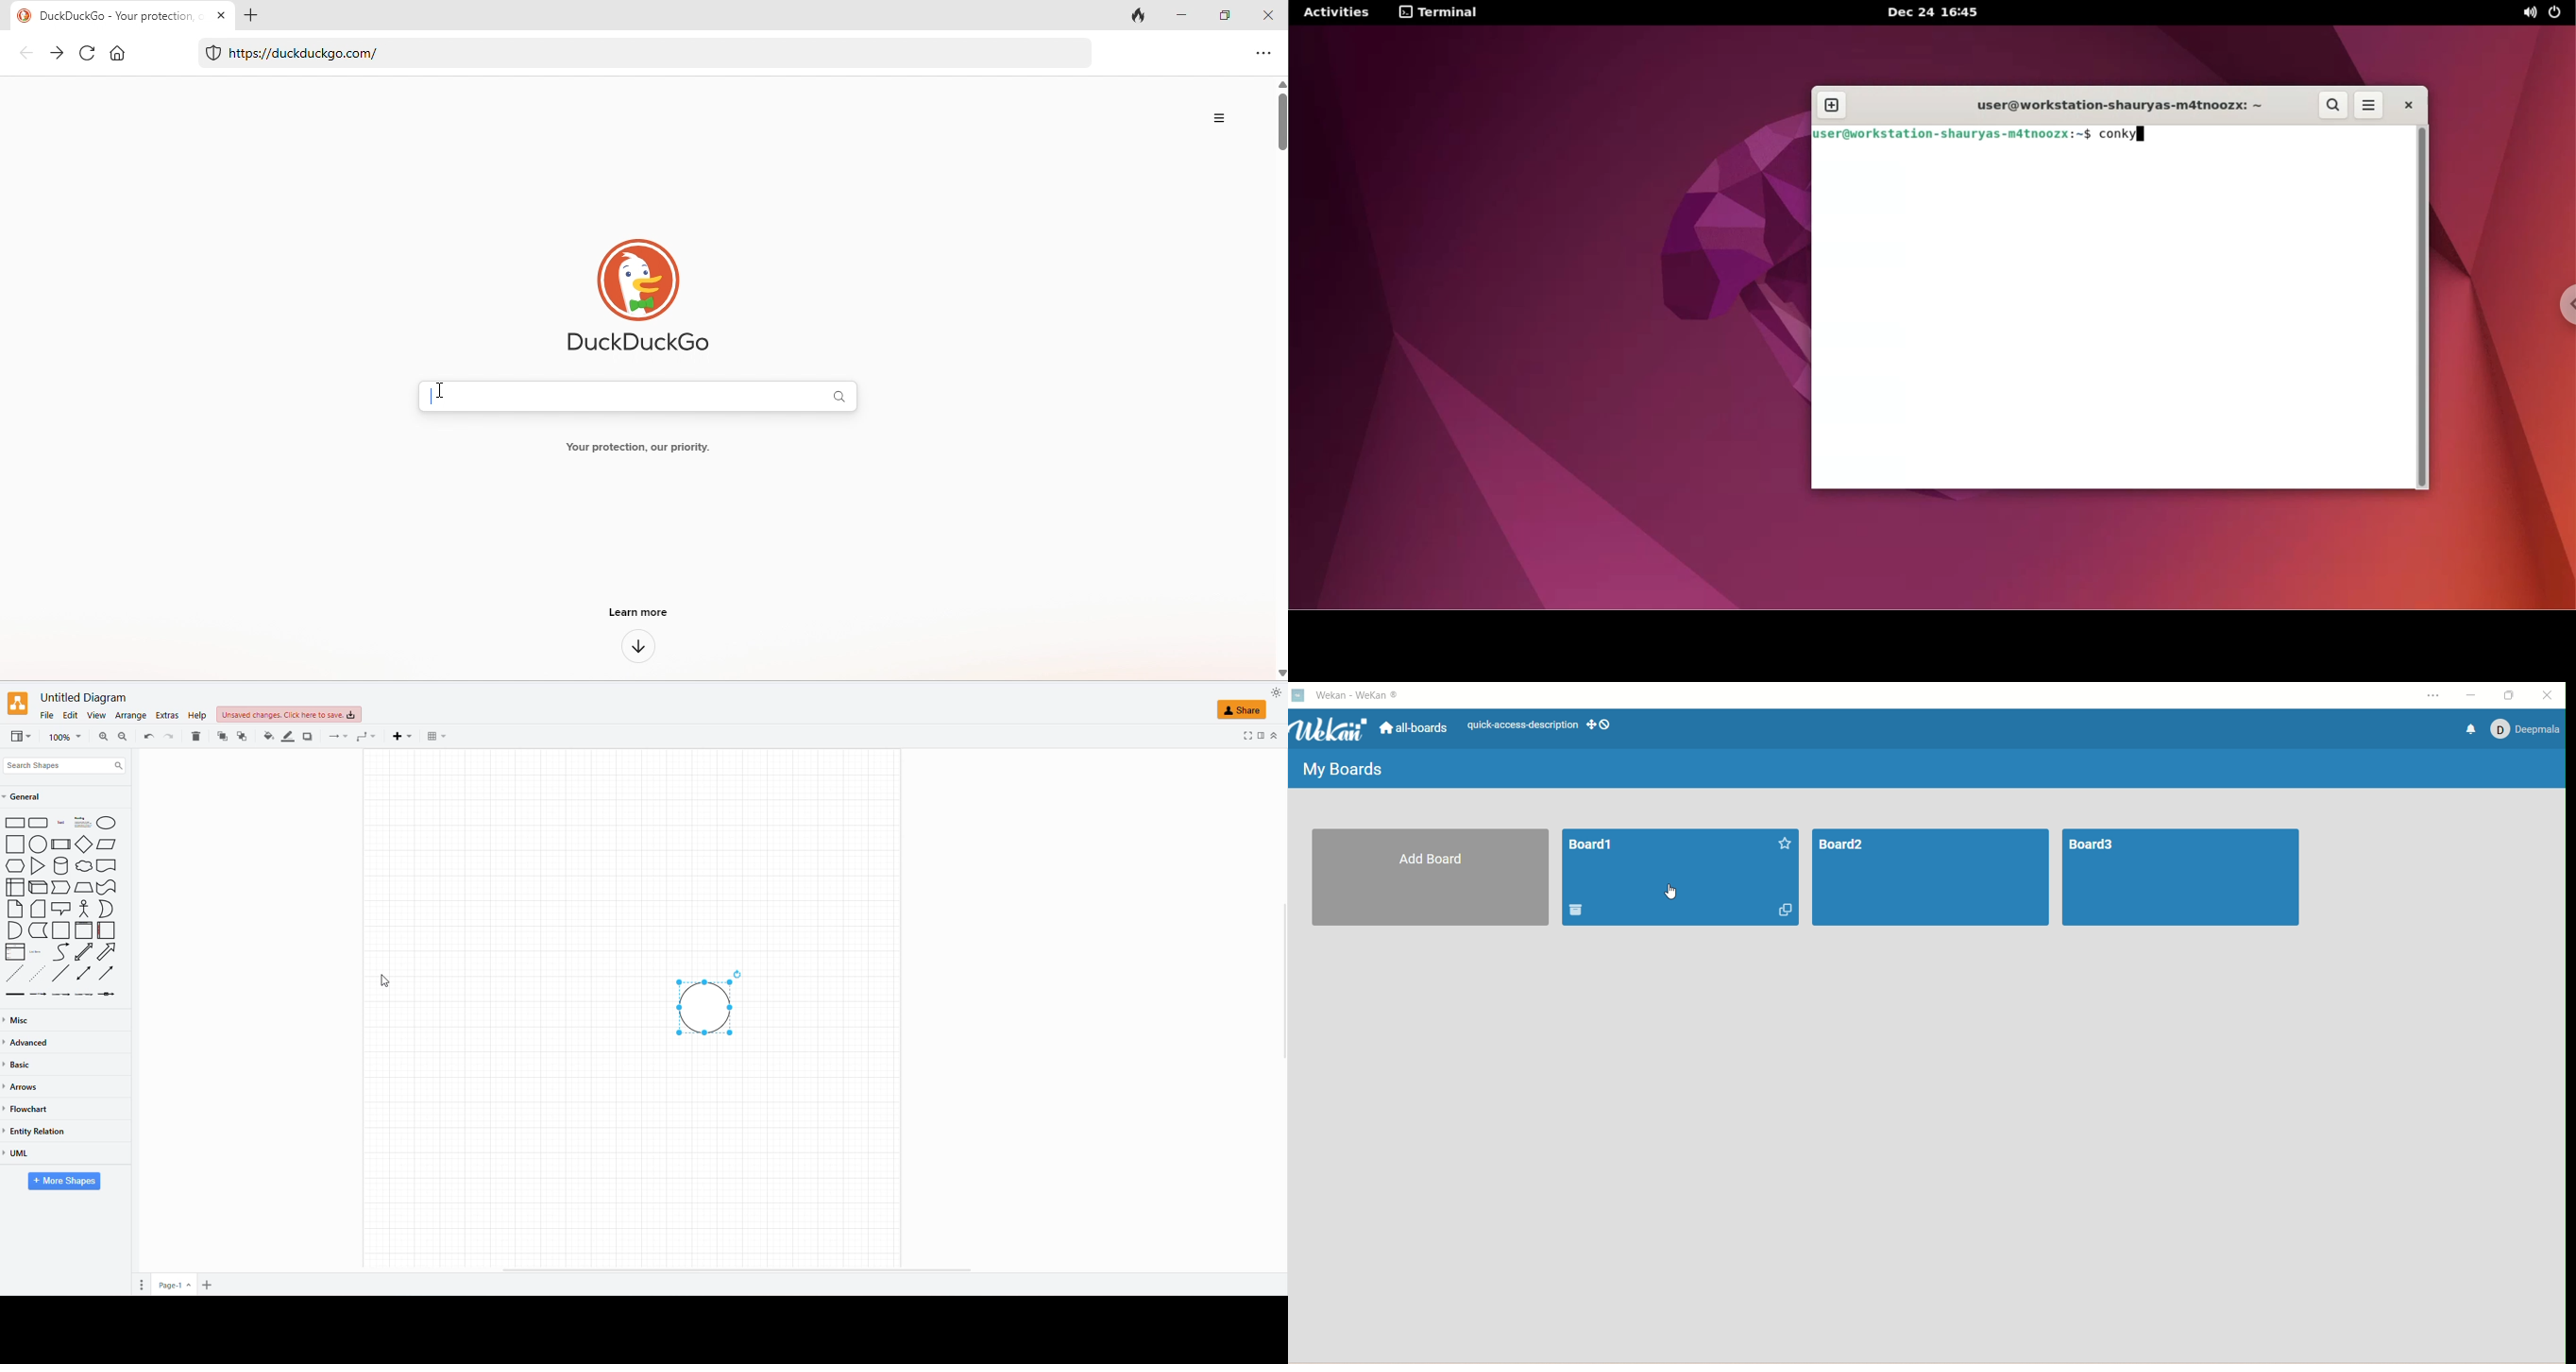 This screenshot has height=1372, width=2576. I want to click on CLOUD, so click(85, 866).